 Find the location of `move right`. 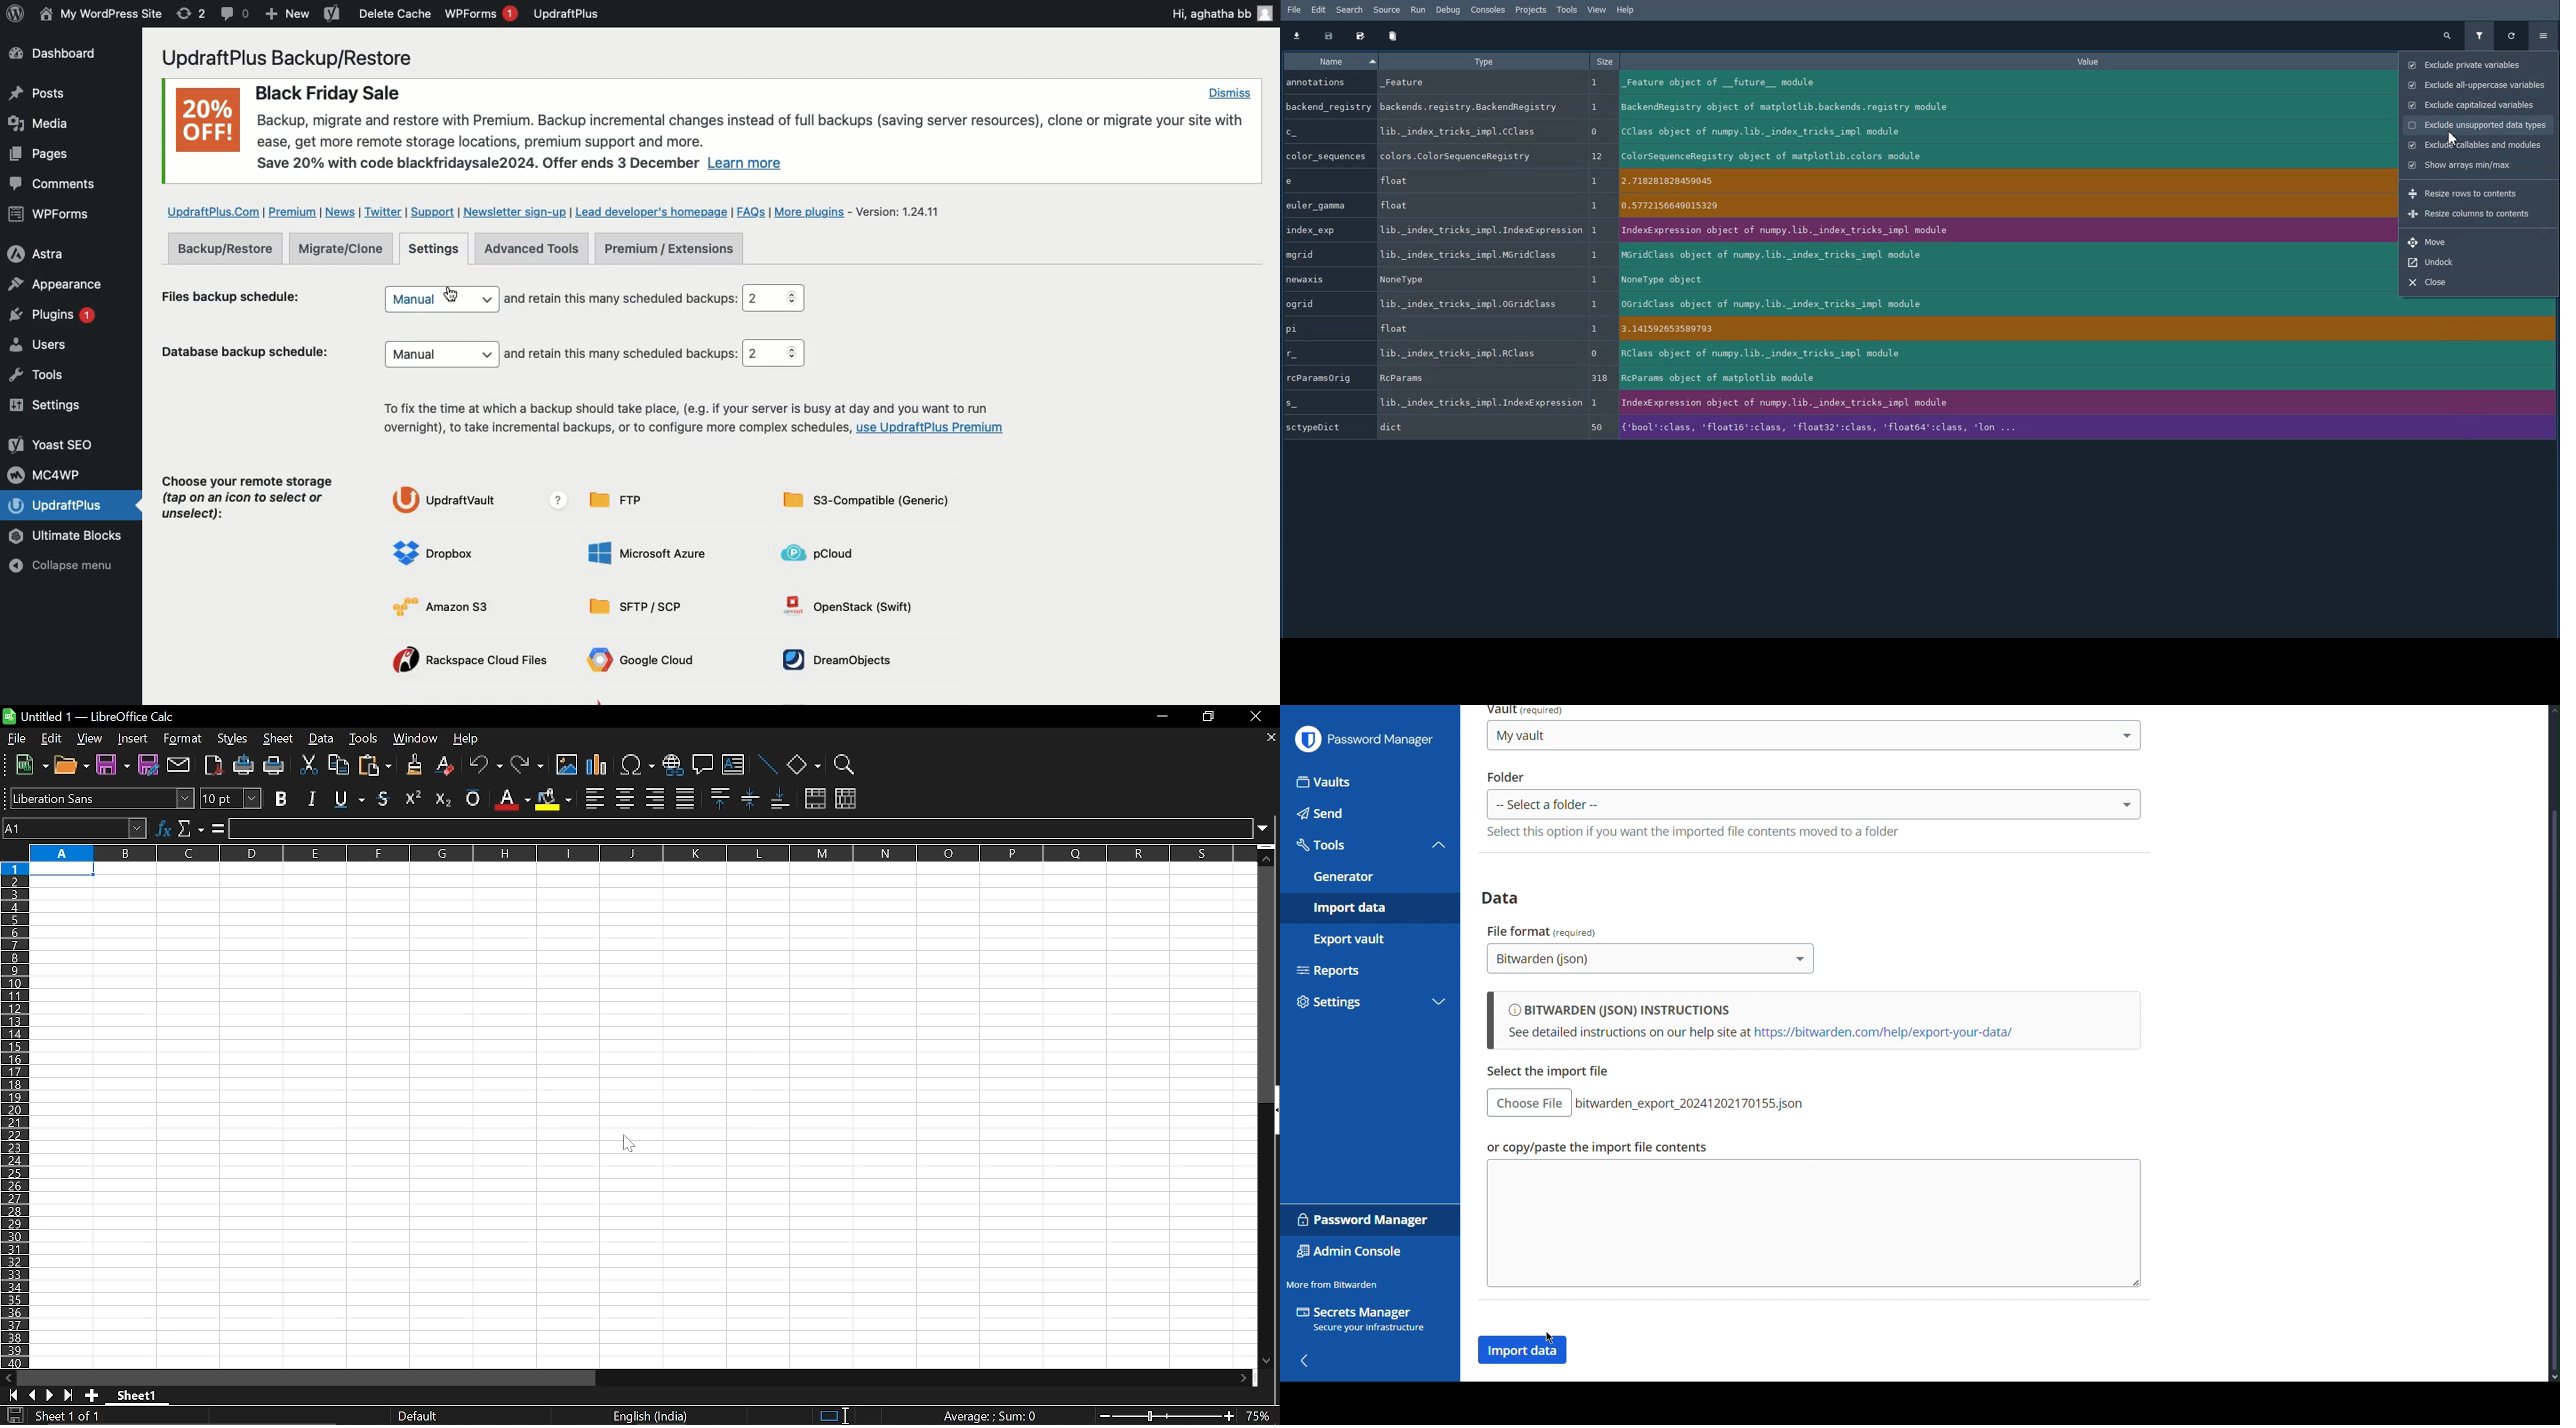

move right is located at coordinates (1248, 1378).